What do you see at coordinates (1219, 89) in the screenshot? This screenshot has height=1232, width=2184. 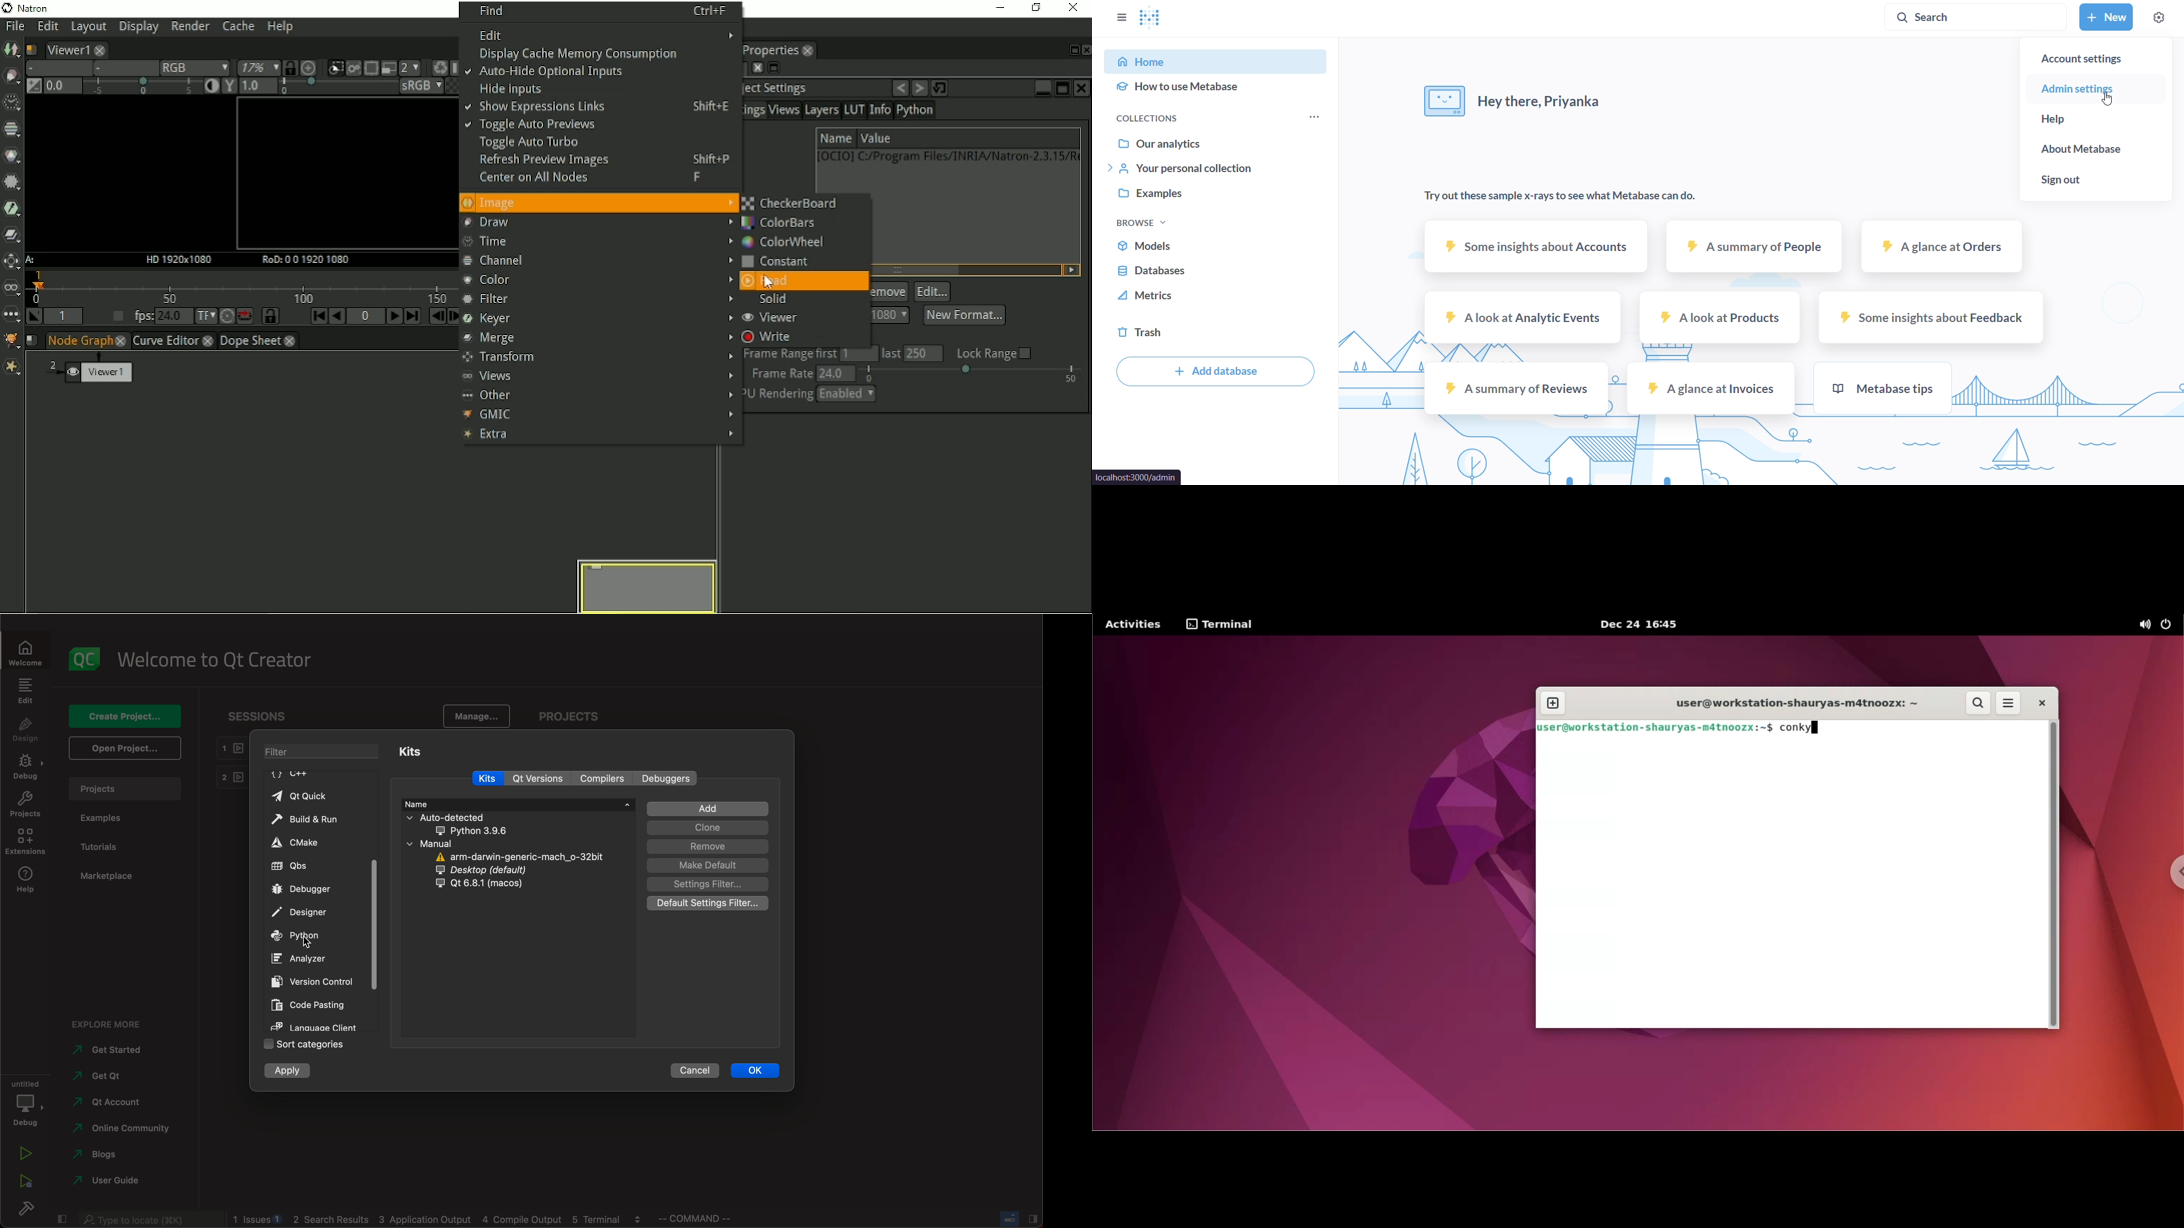 I see `how to use metabase` at bounding box center [1219, 89].